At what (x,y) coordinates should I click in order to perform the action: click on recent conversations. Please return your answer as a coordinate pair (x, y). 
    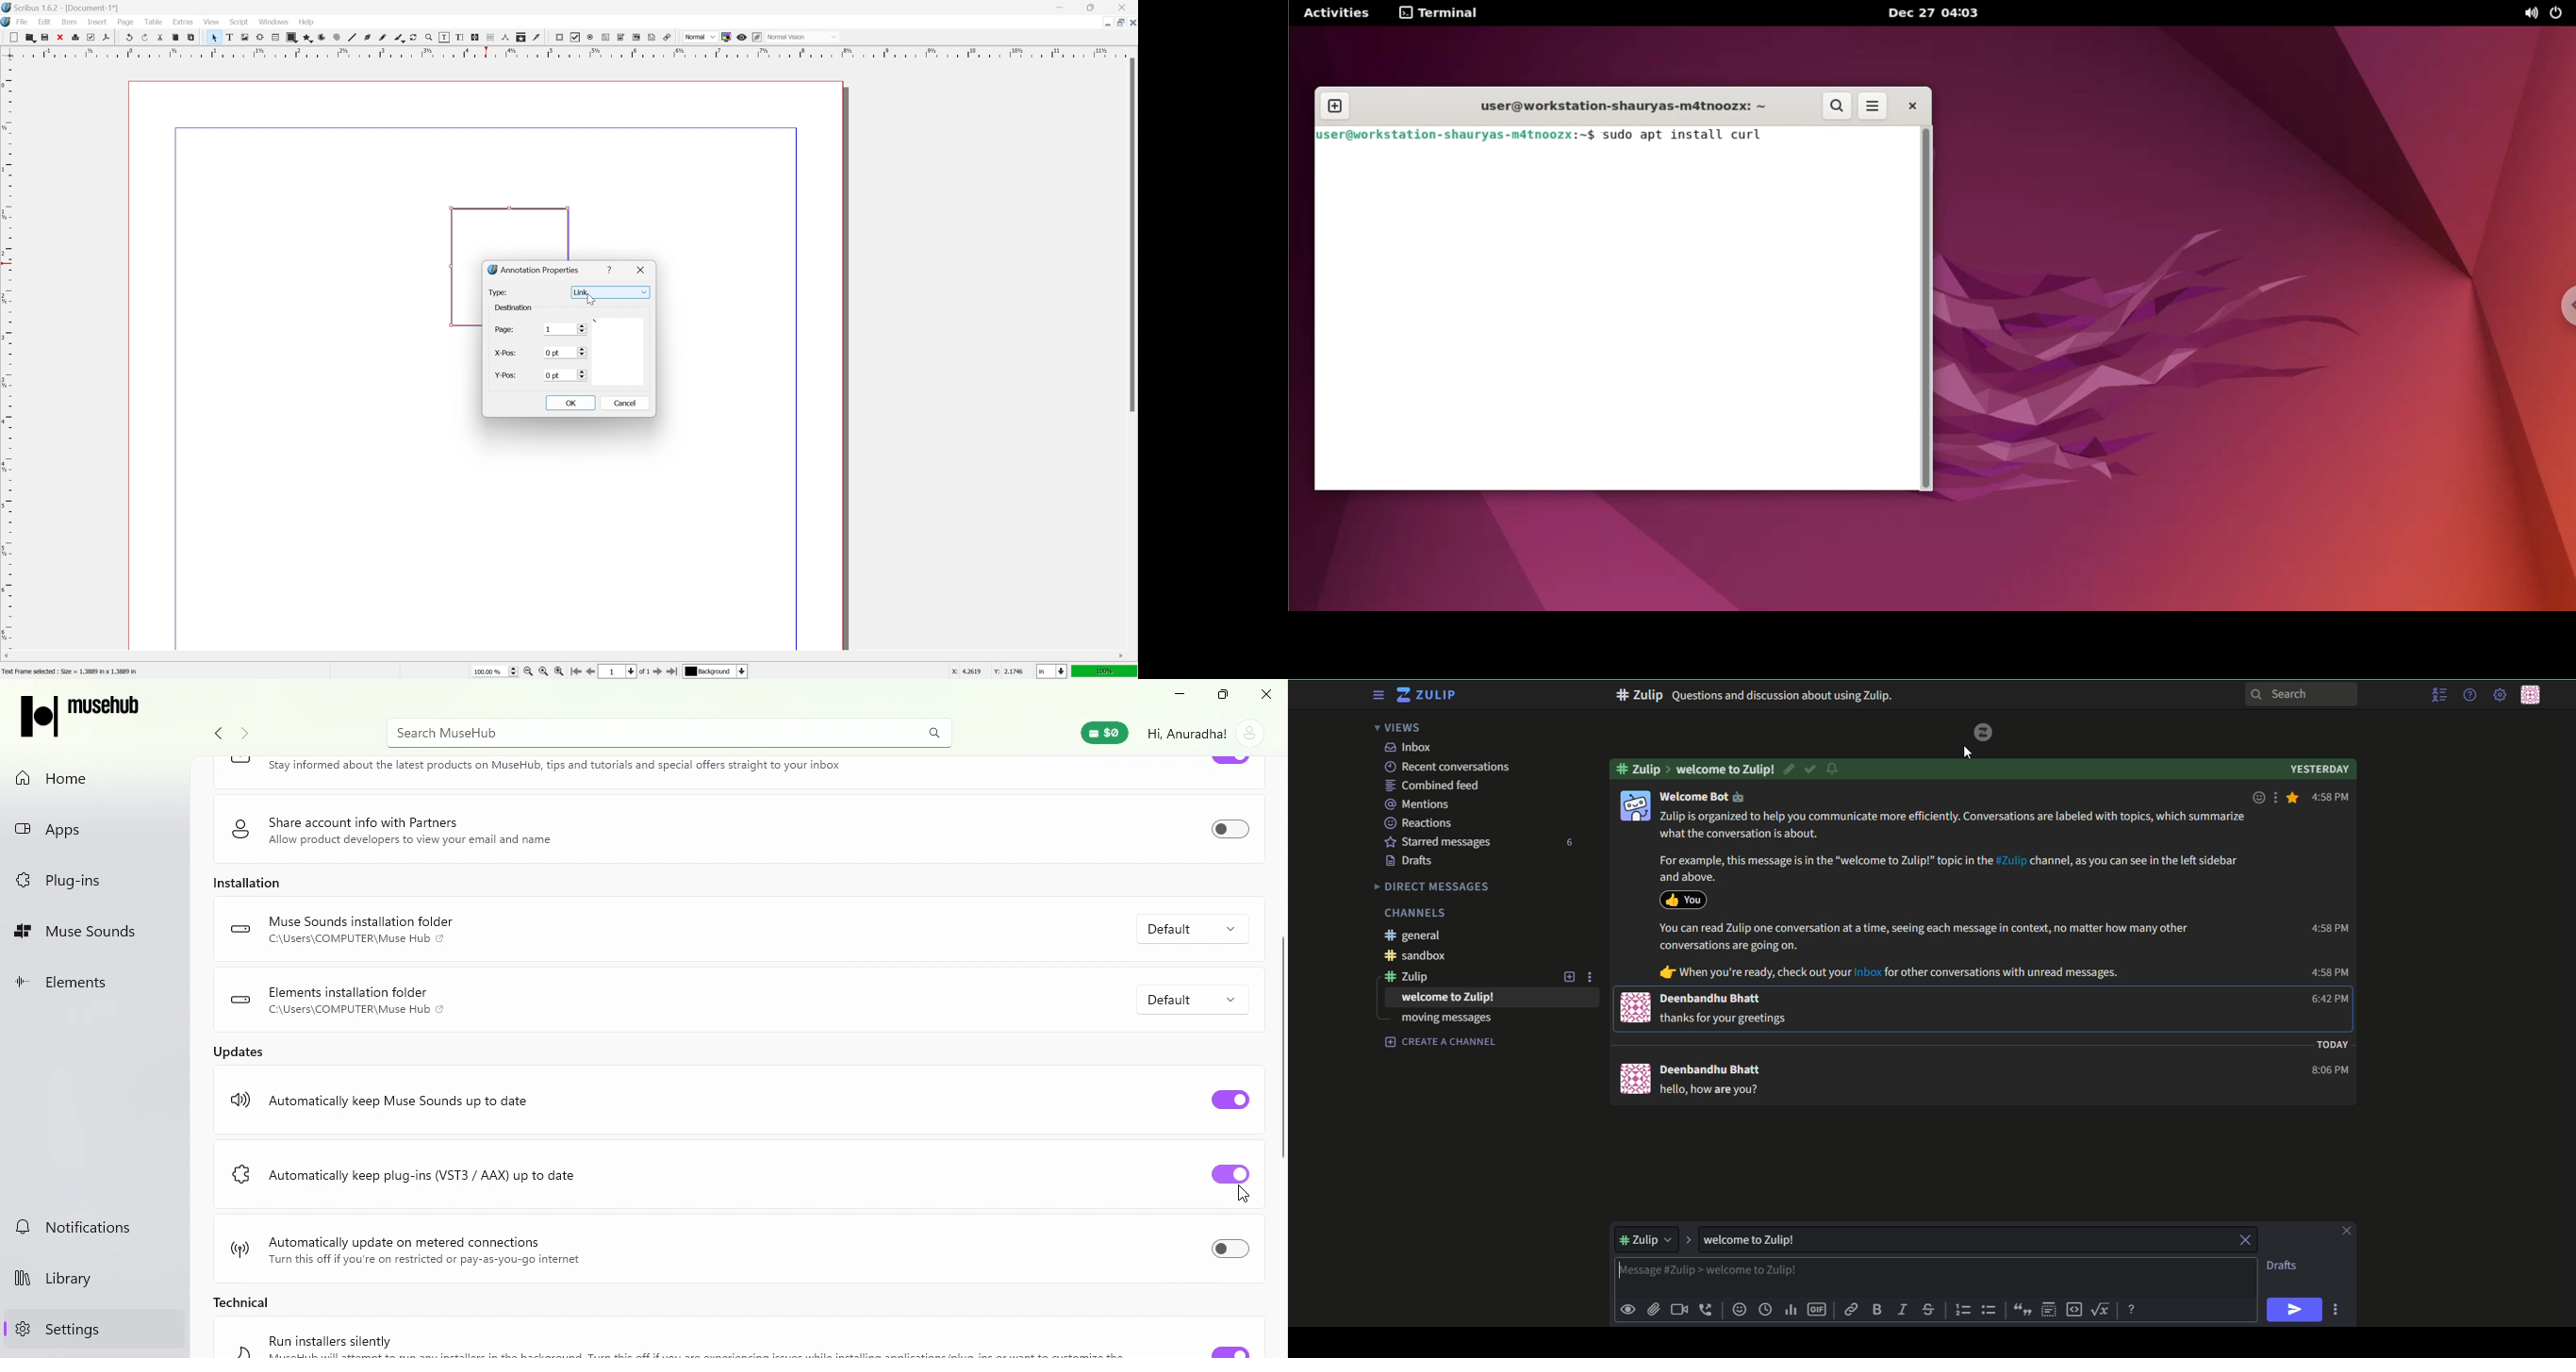
    Looking at the image, I should click on (1446, 767).